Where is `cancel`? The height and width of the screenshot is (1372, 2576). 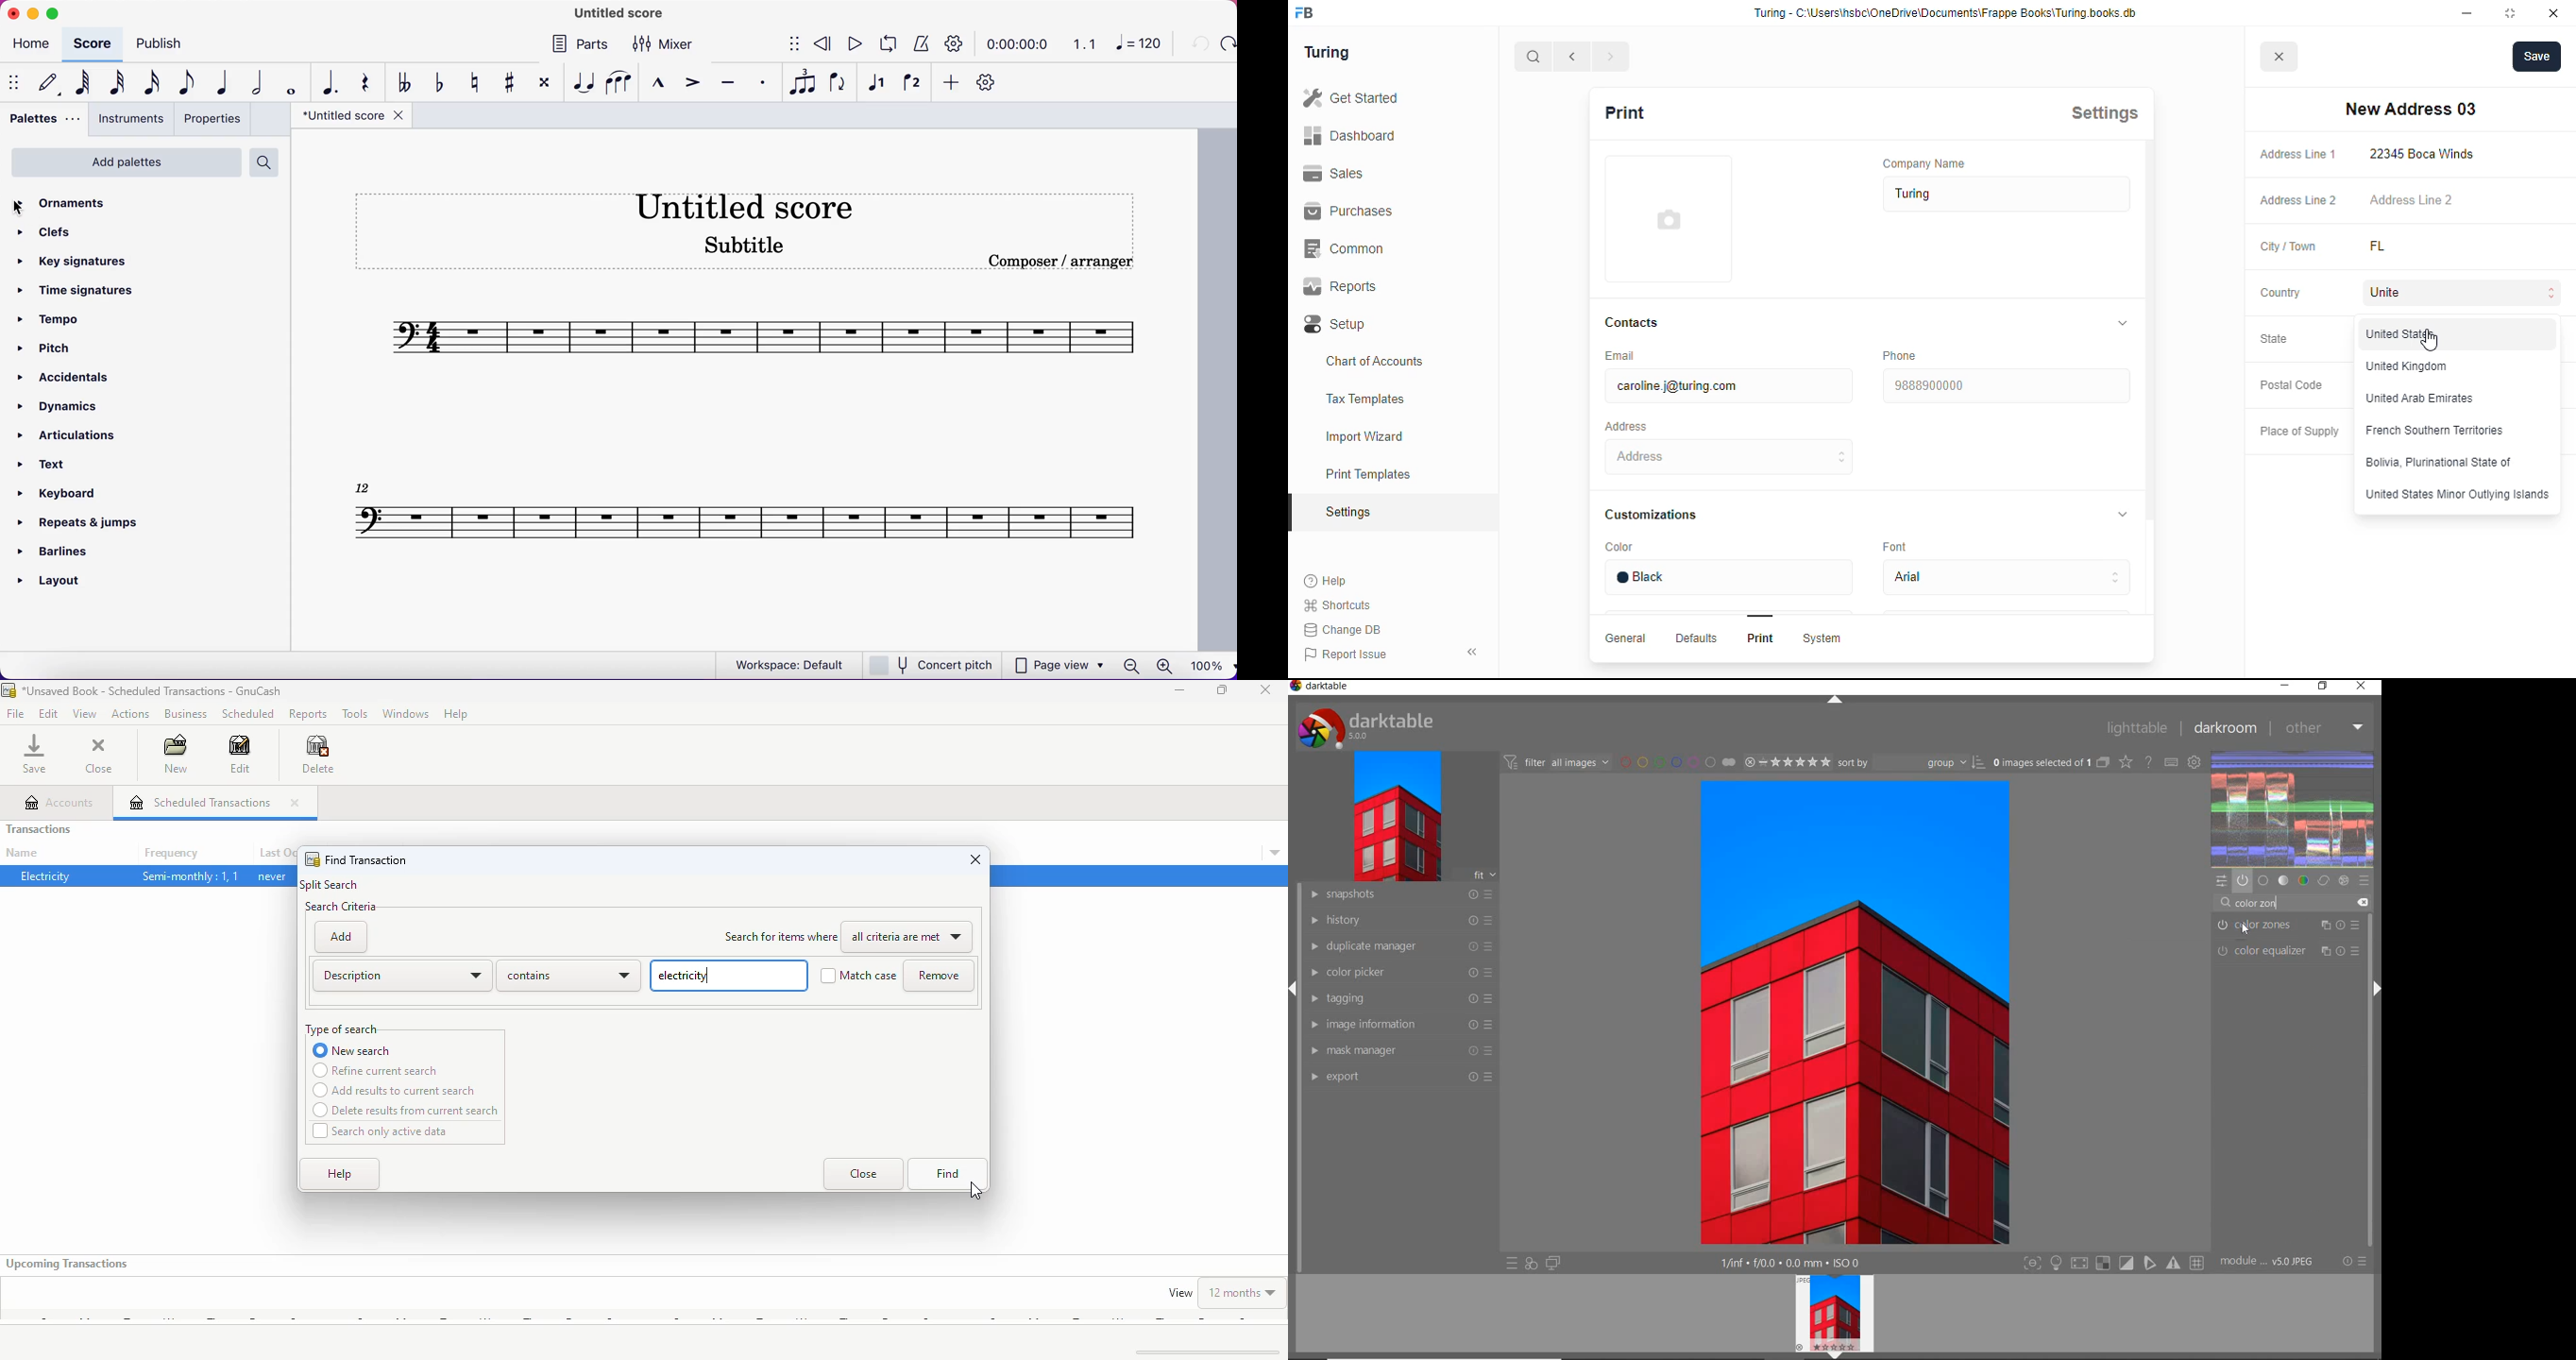 cancel is located at coordinates (2280, 58).